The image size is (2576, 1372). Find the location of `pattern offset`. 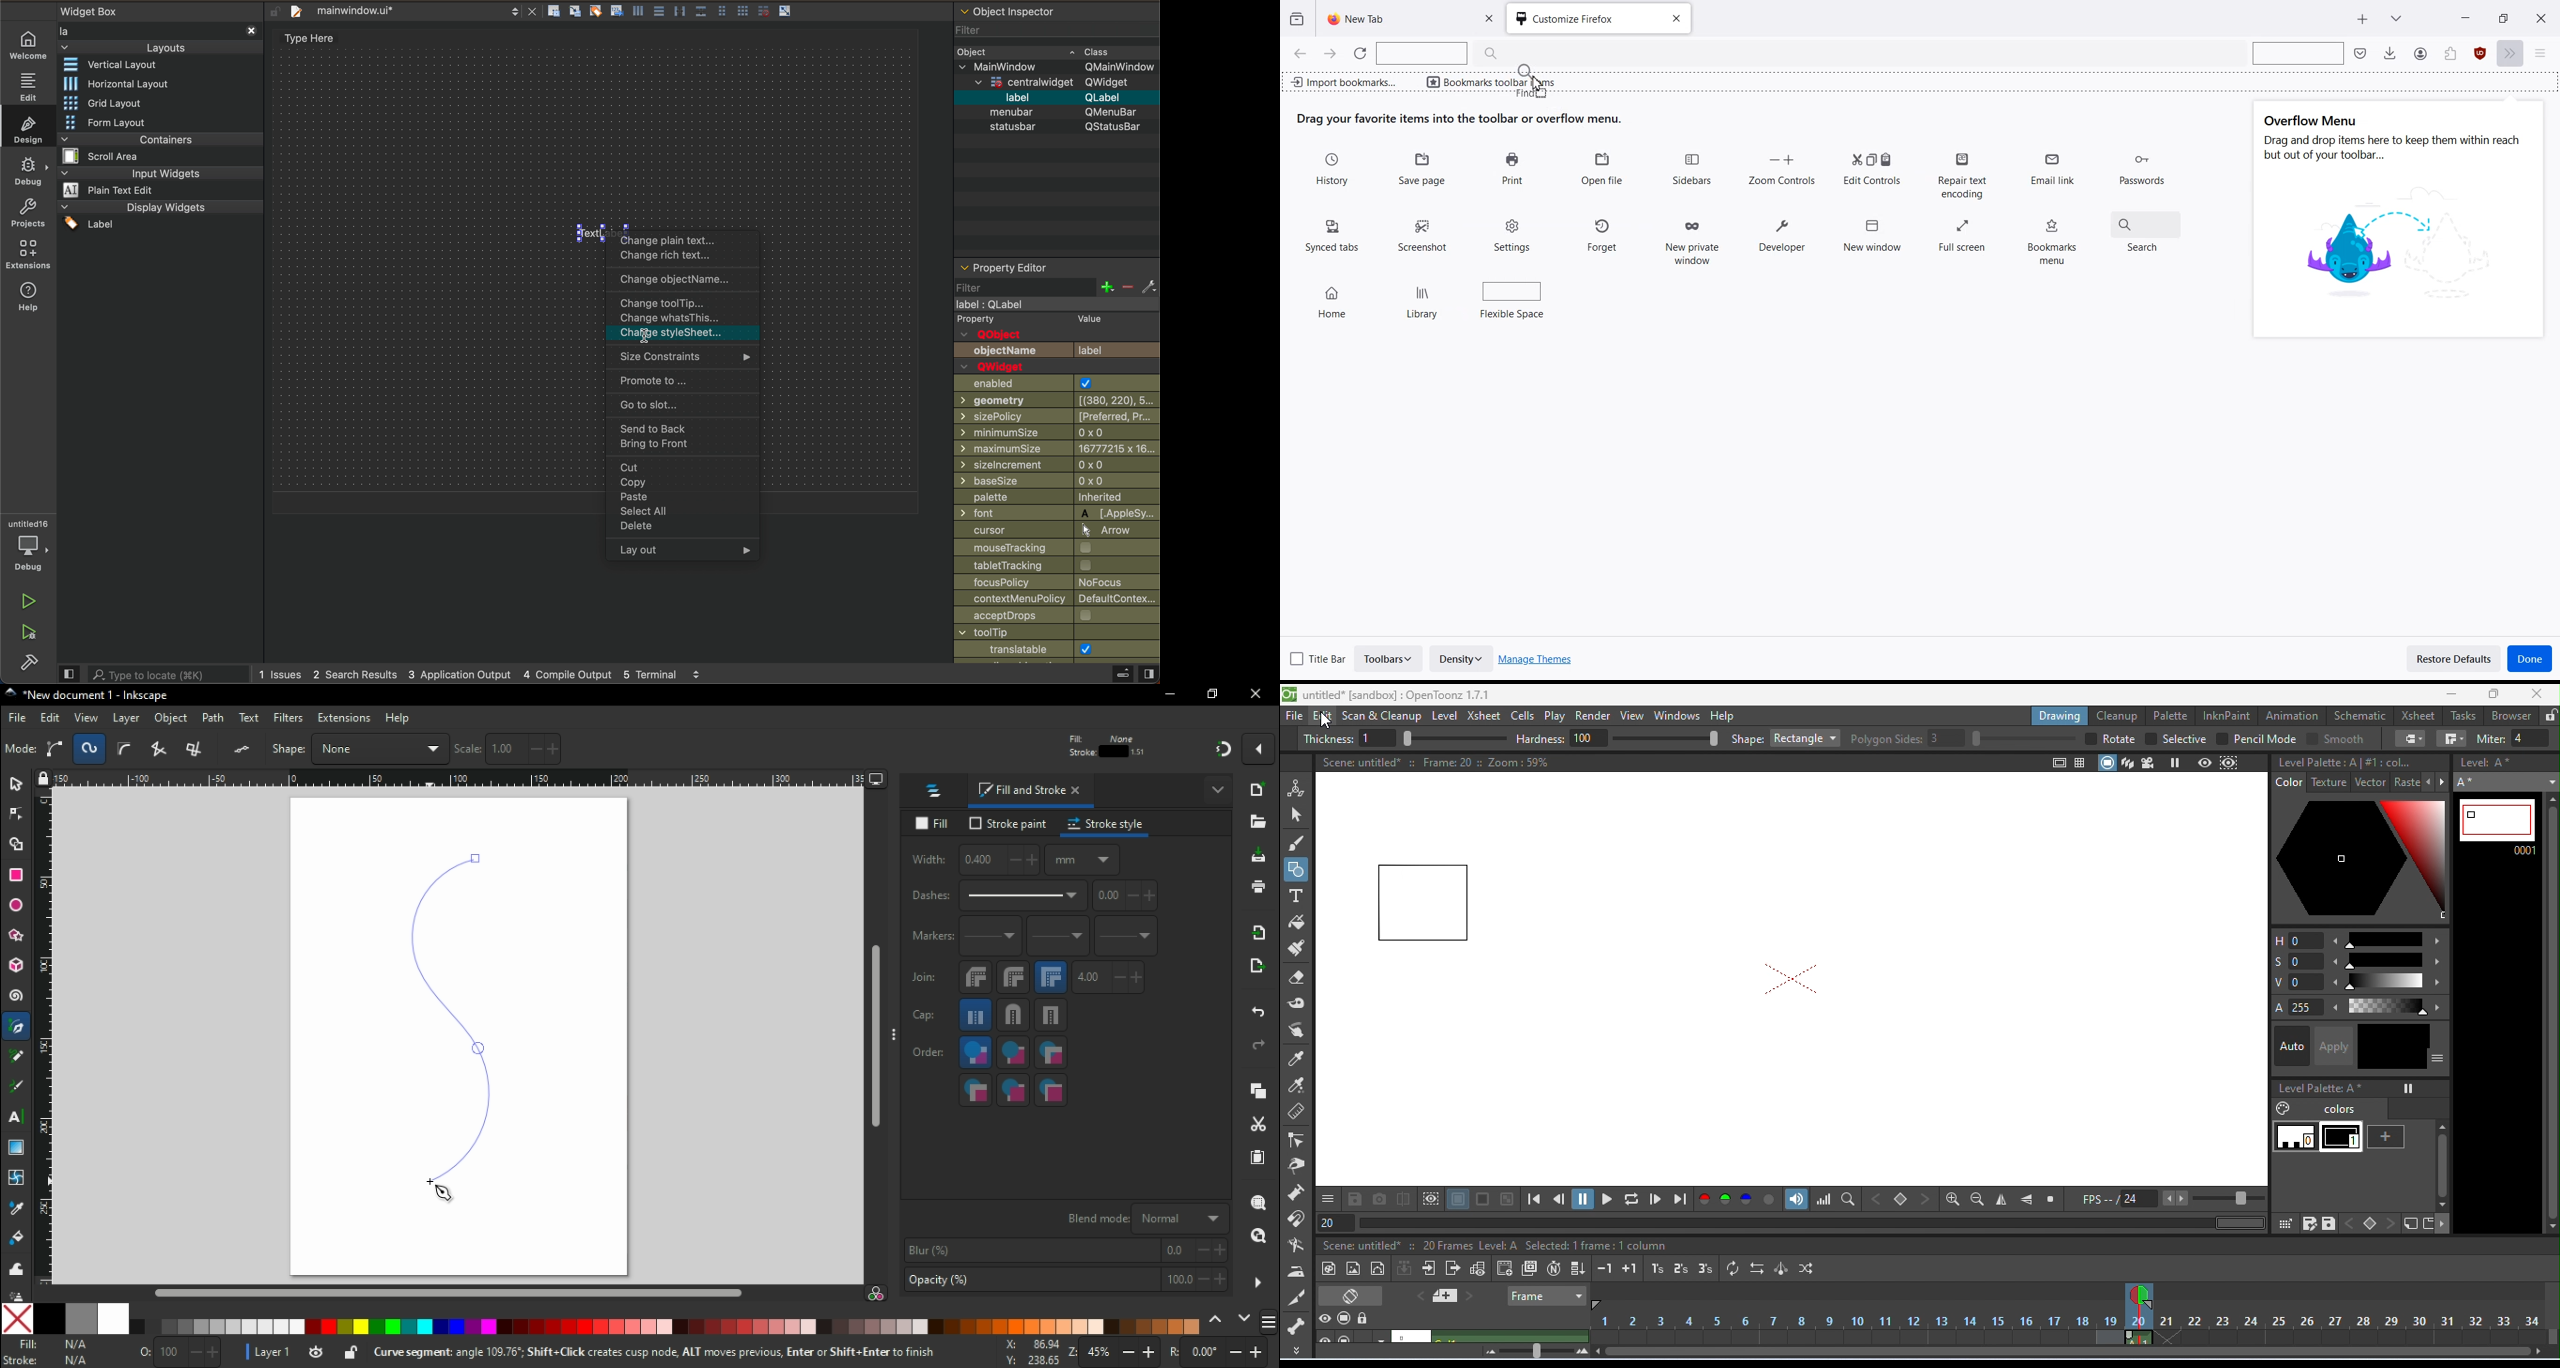

pattern offset is located at coordinates (1127, 899).